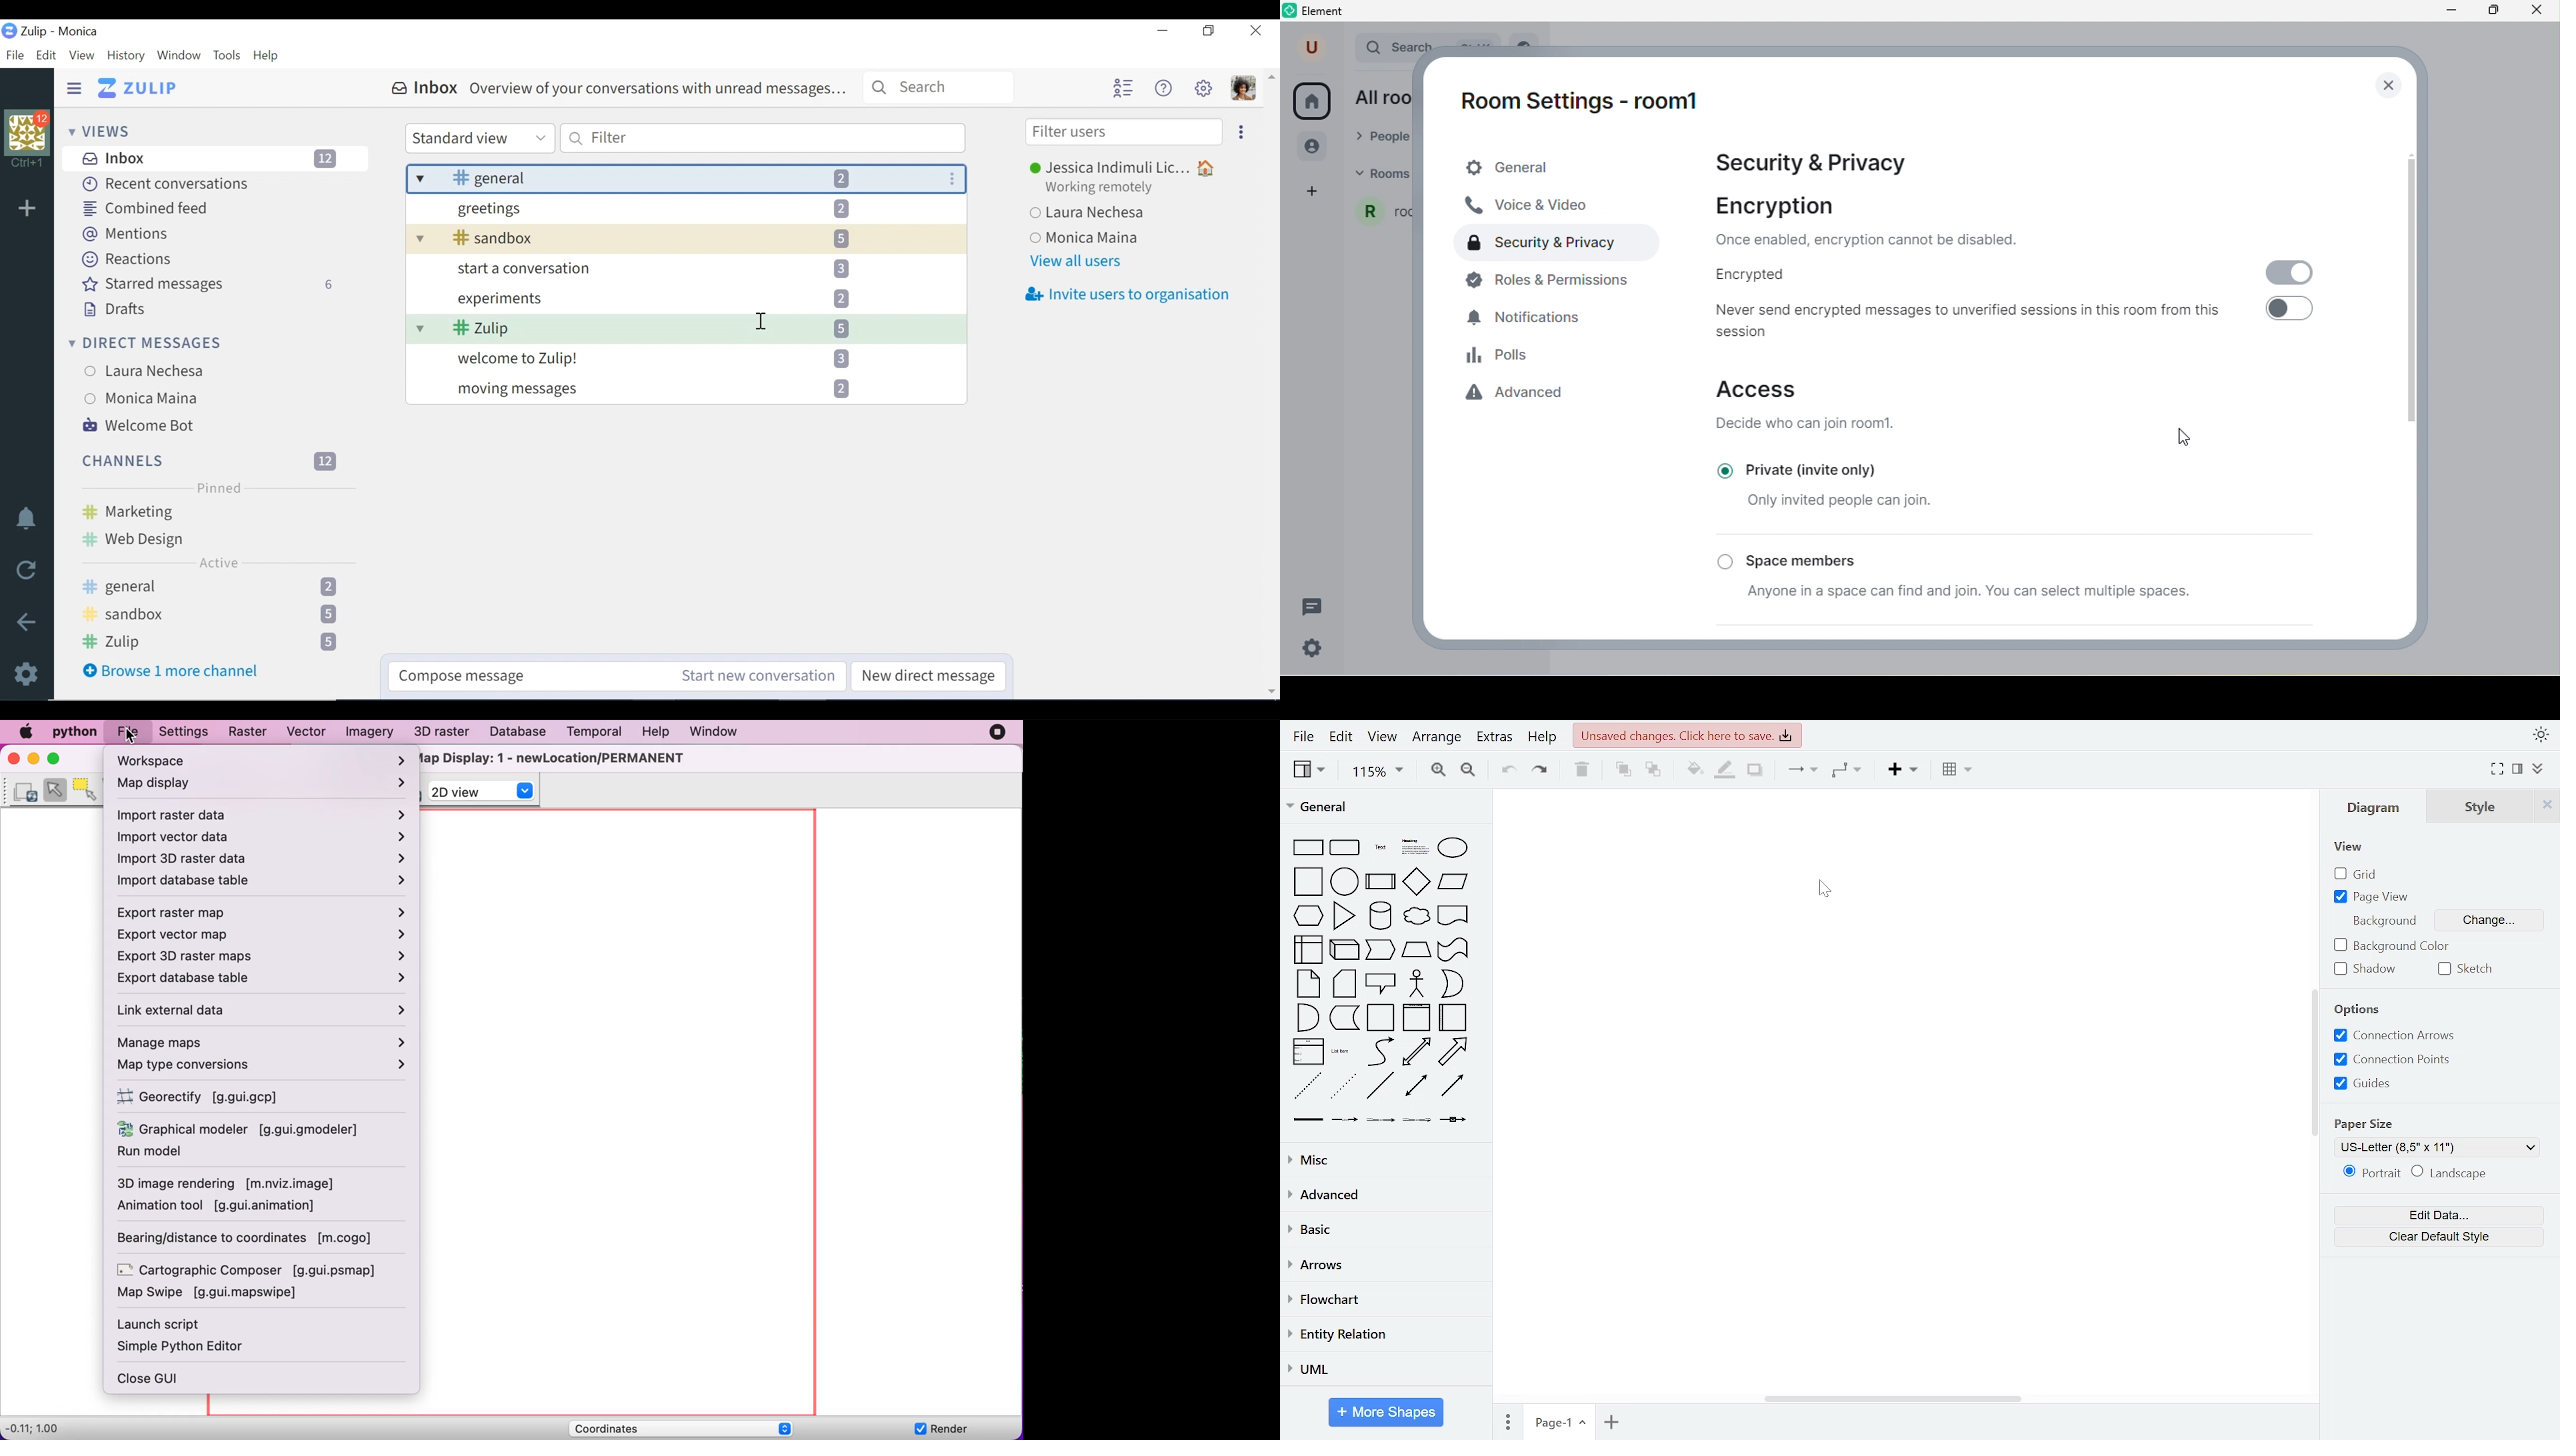 Image resolution: width=2576 pixels, height=1456 pixels. Describe the element at coordinates (1270, 689) in the screenshot. I see `Scroll down` at that location.